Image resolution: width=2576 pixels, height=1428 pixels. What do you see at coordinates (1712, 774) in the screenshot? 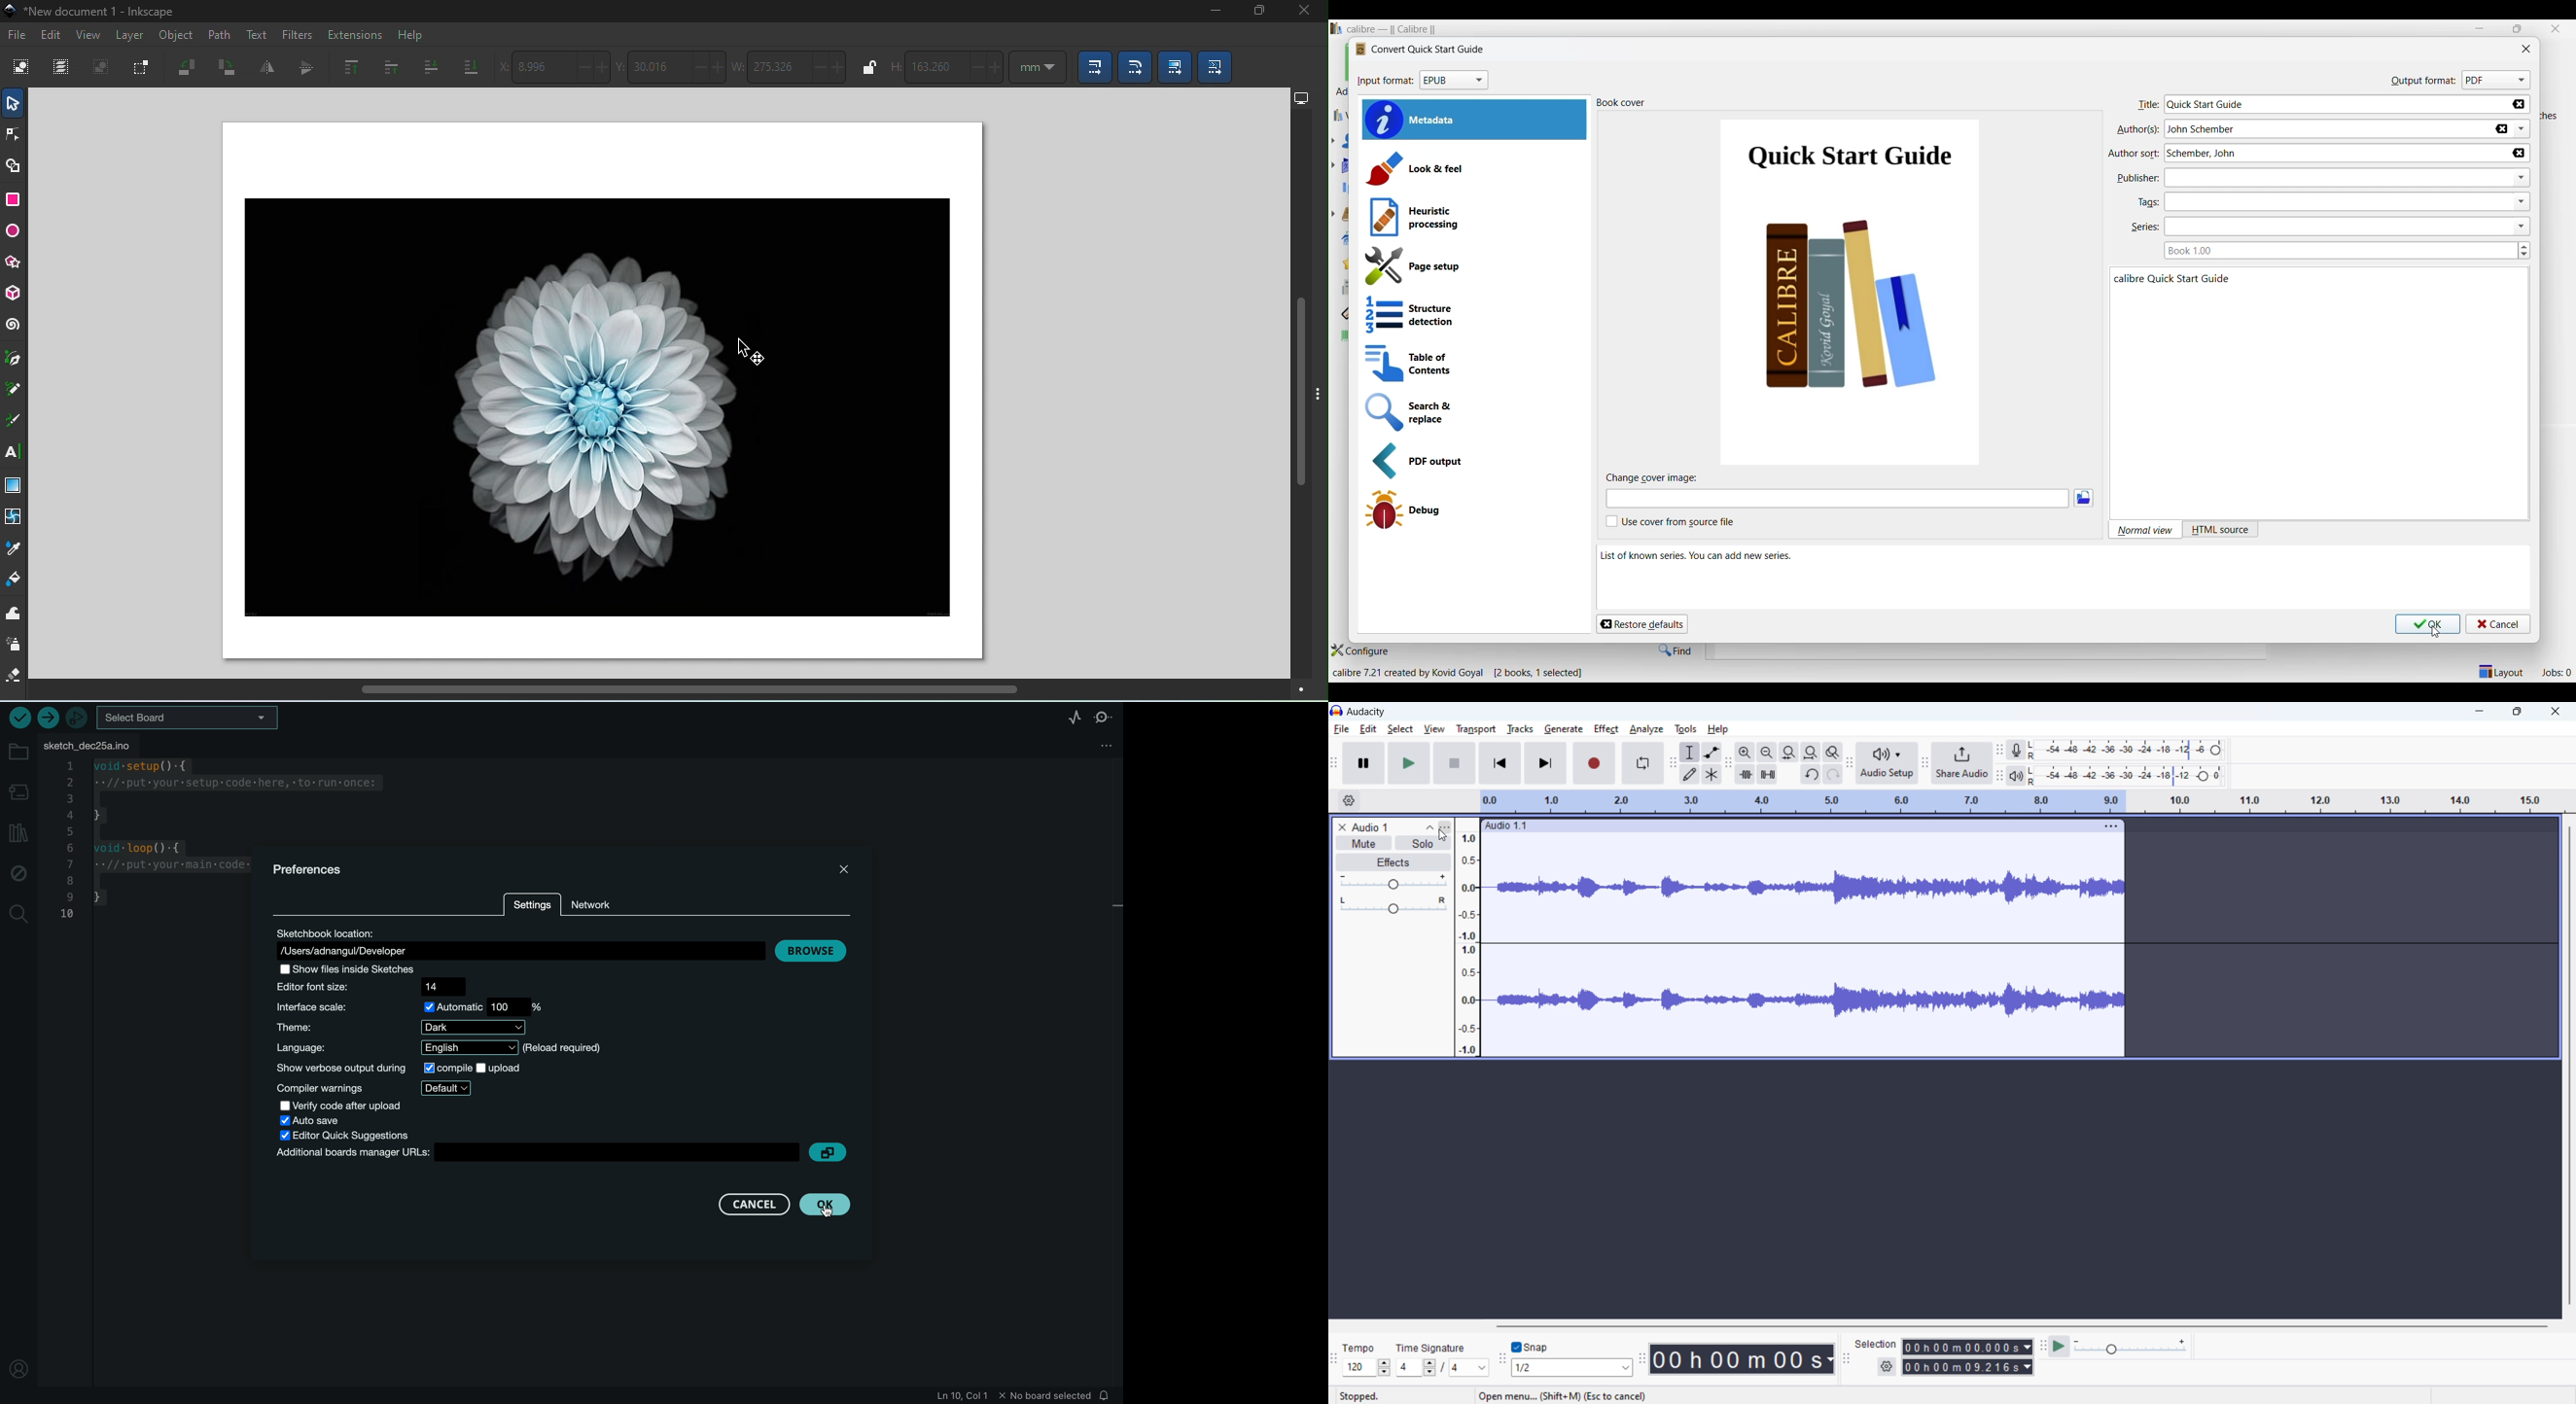
I see `multi tool` at bounding box center [1712, 774].